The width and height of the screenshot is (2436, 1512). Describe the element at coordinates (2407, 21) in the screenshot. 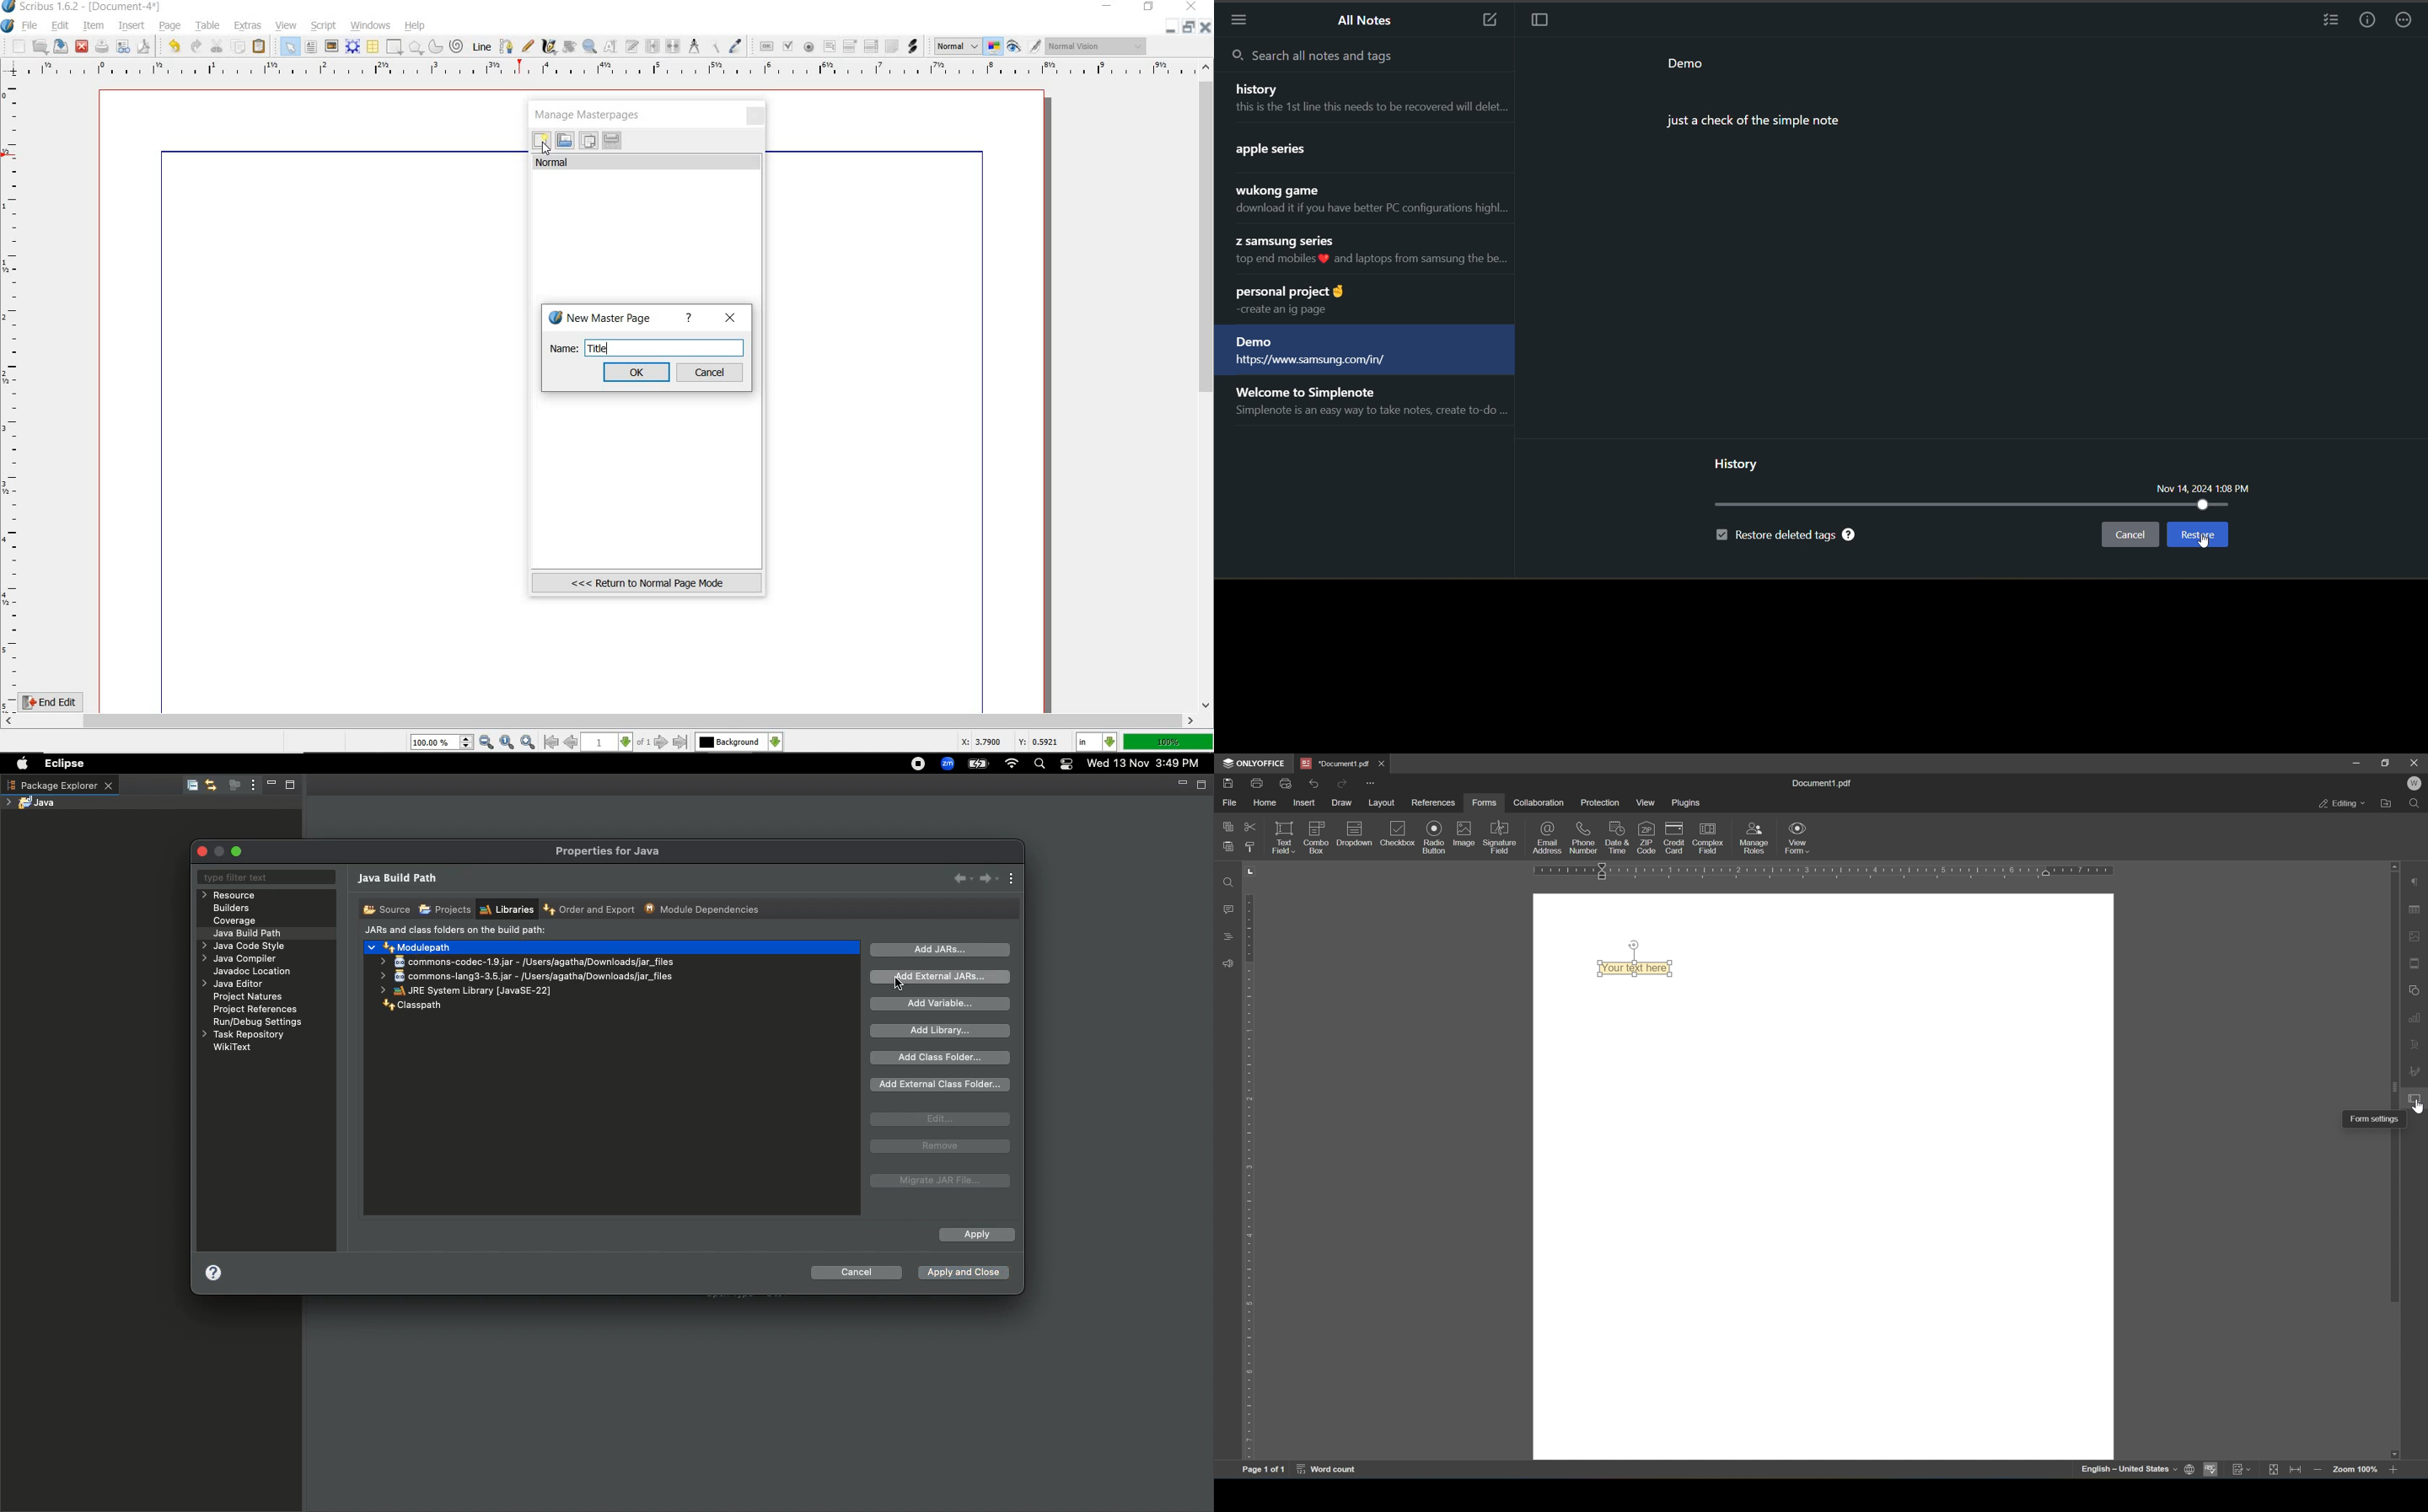

I see `actions` at that location.